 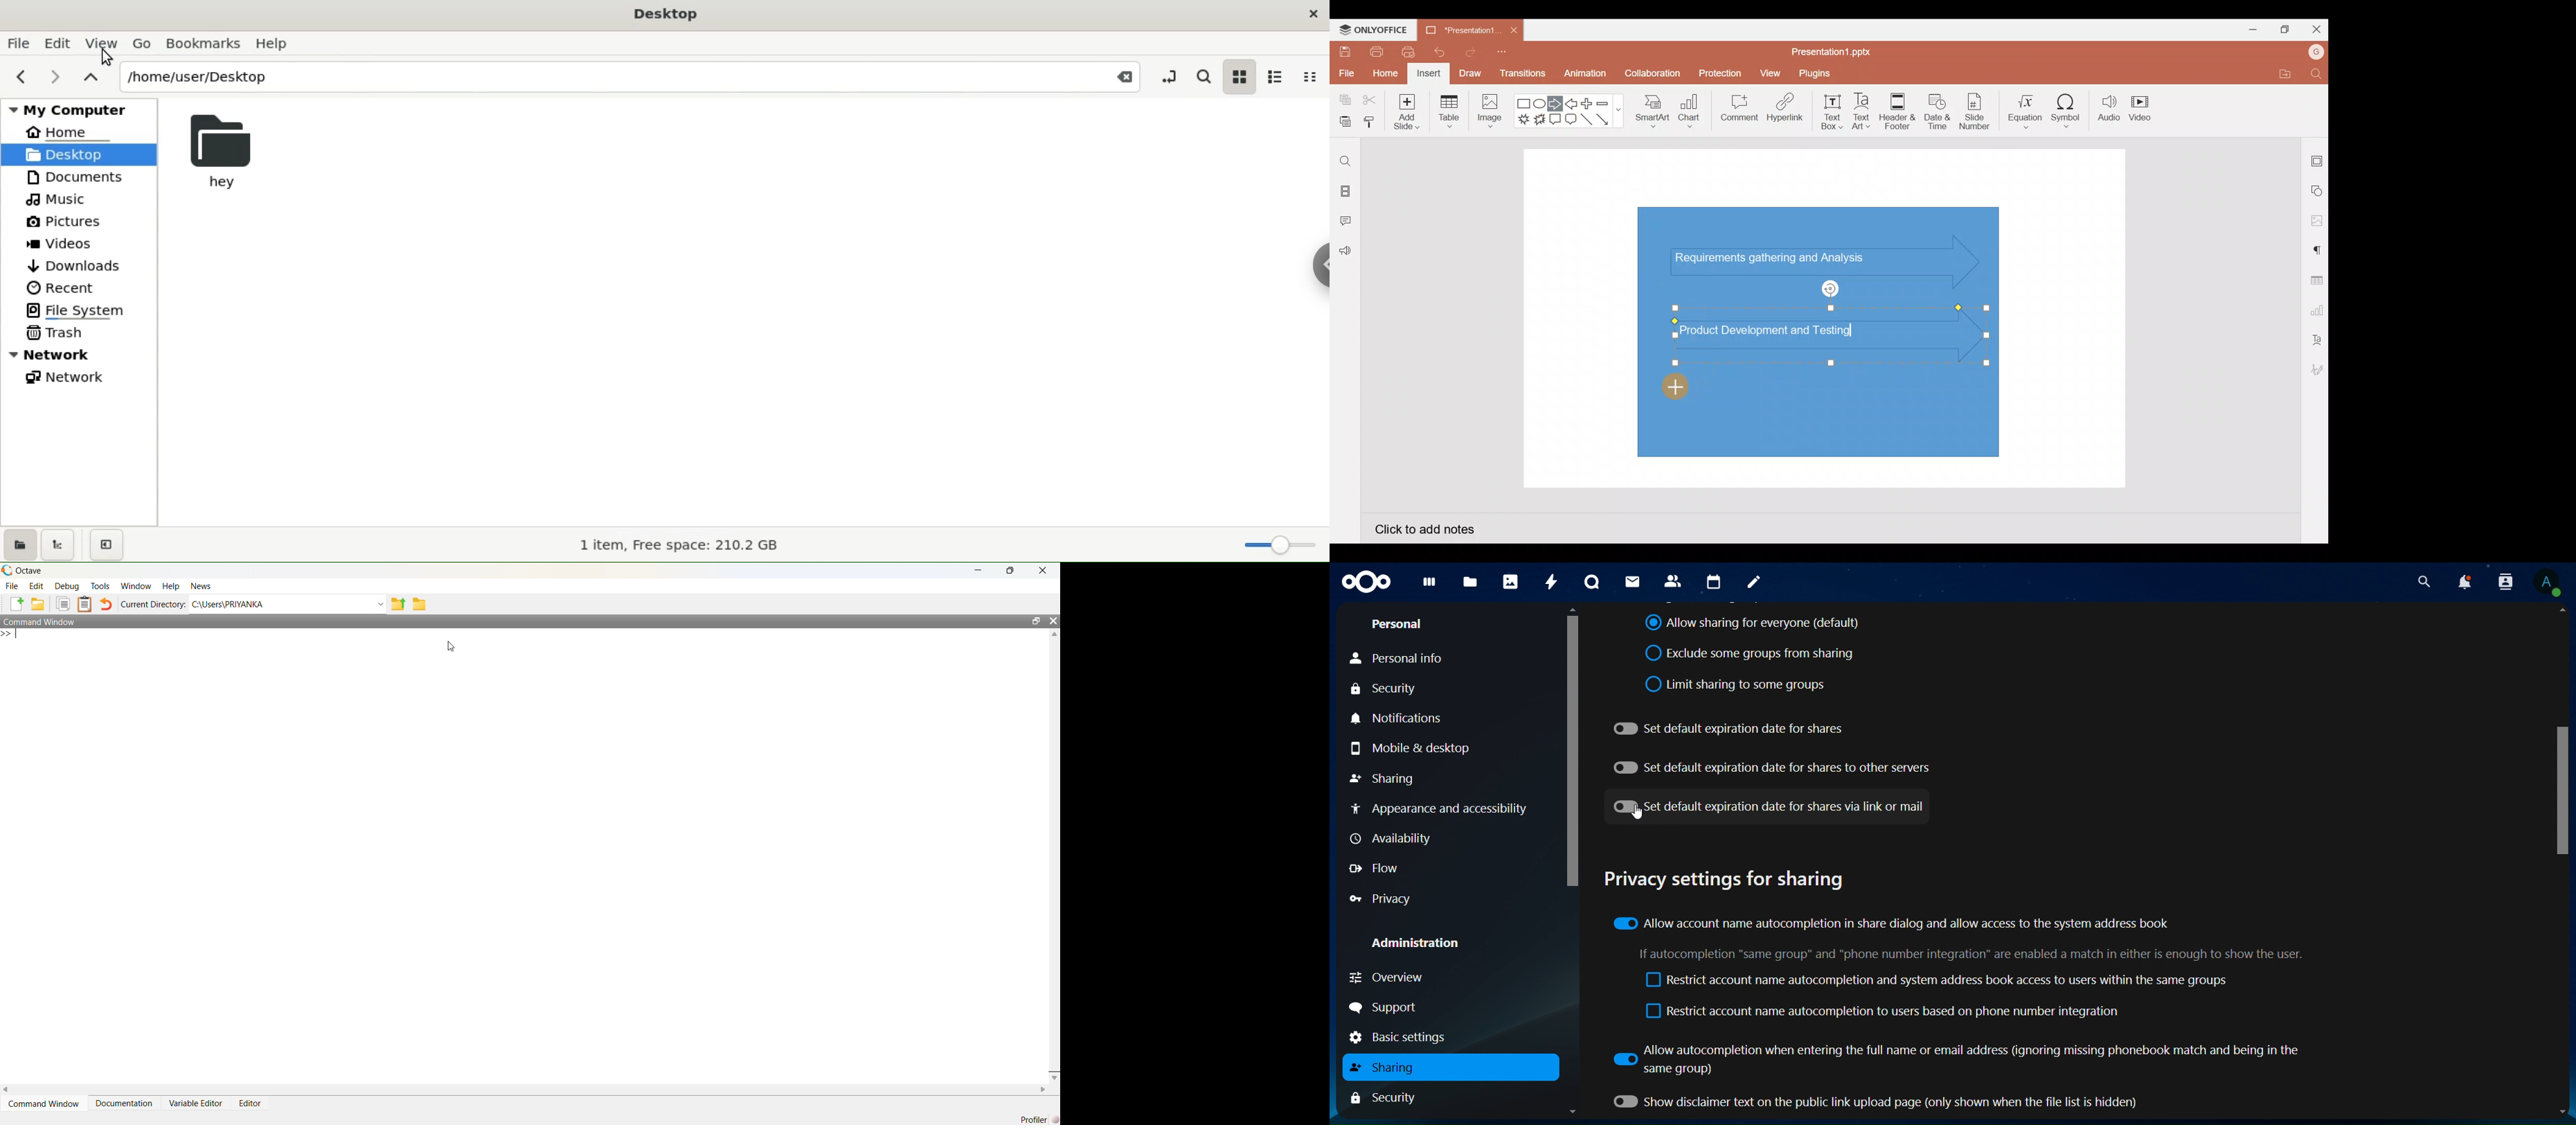 I want to click on Scrollbar, so click(x=1568, y=863).